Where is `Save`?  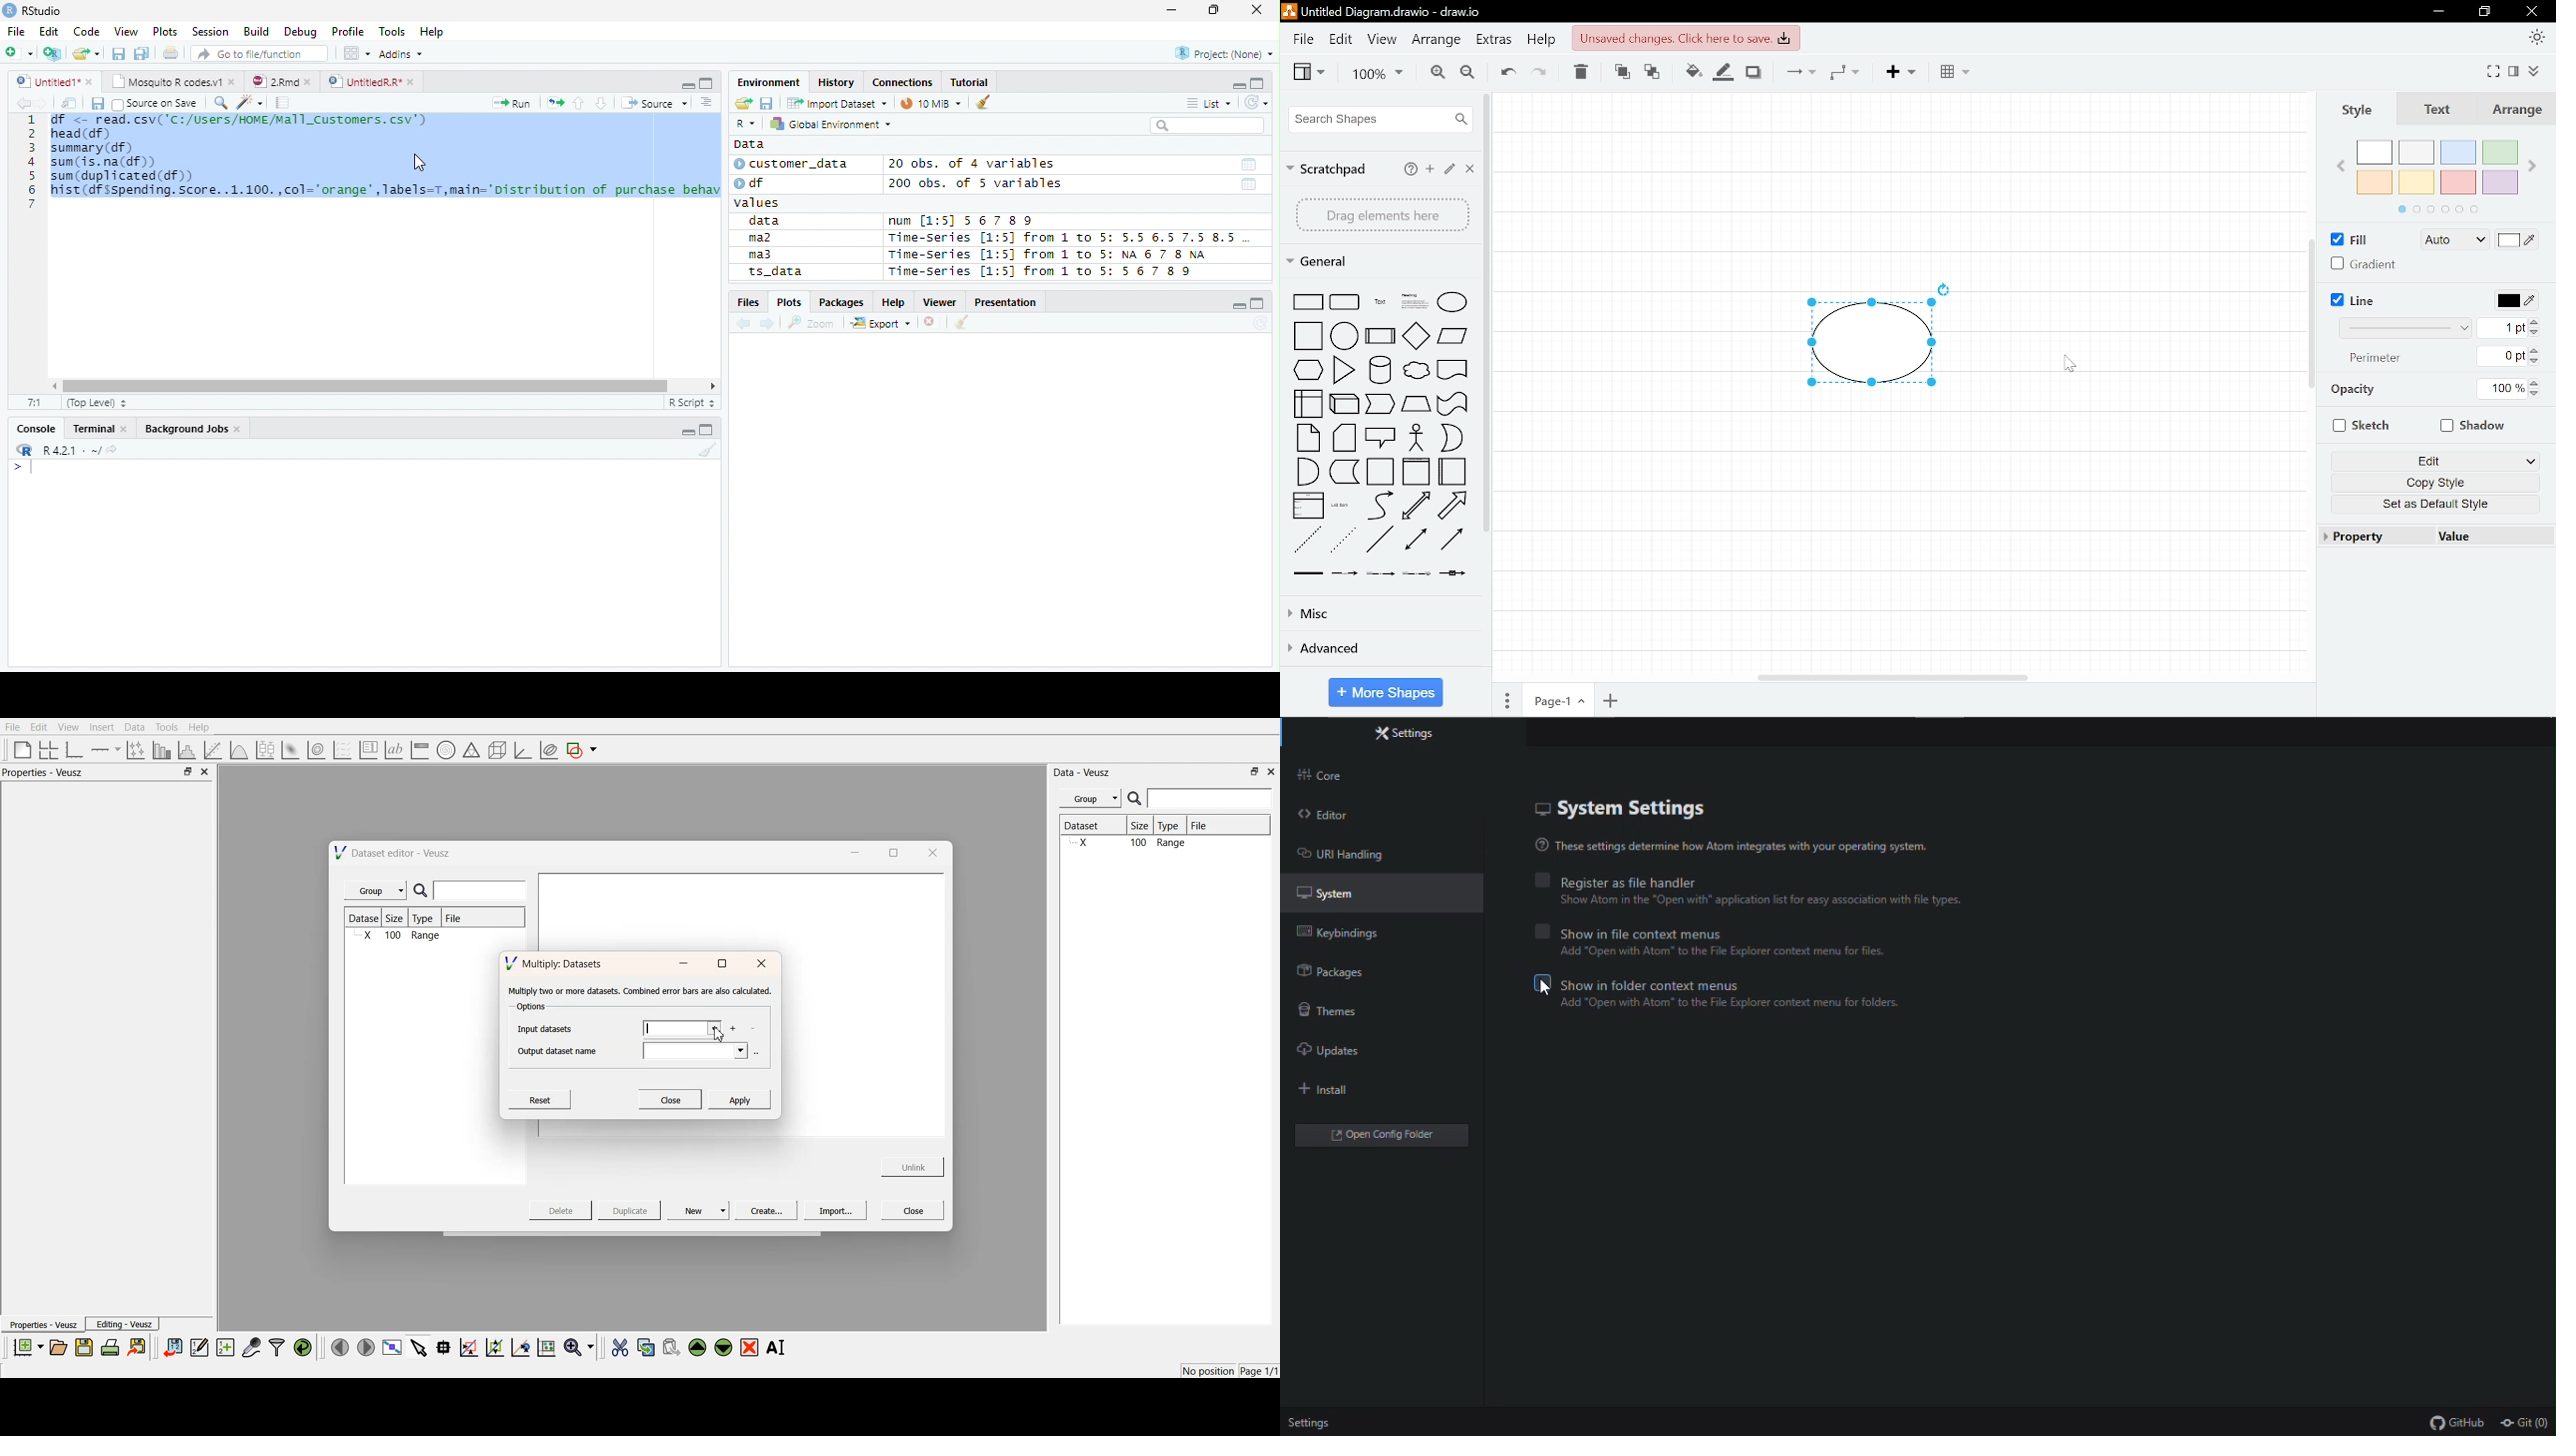 Save is located at coordinates (118, 52).